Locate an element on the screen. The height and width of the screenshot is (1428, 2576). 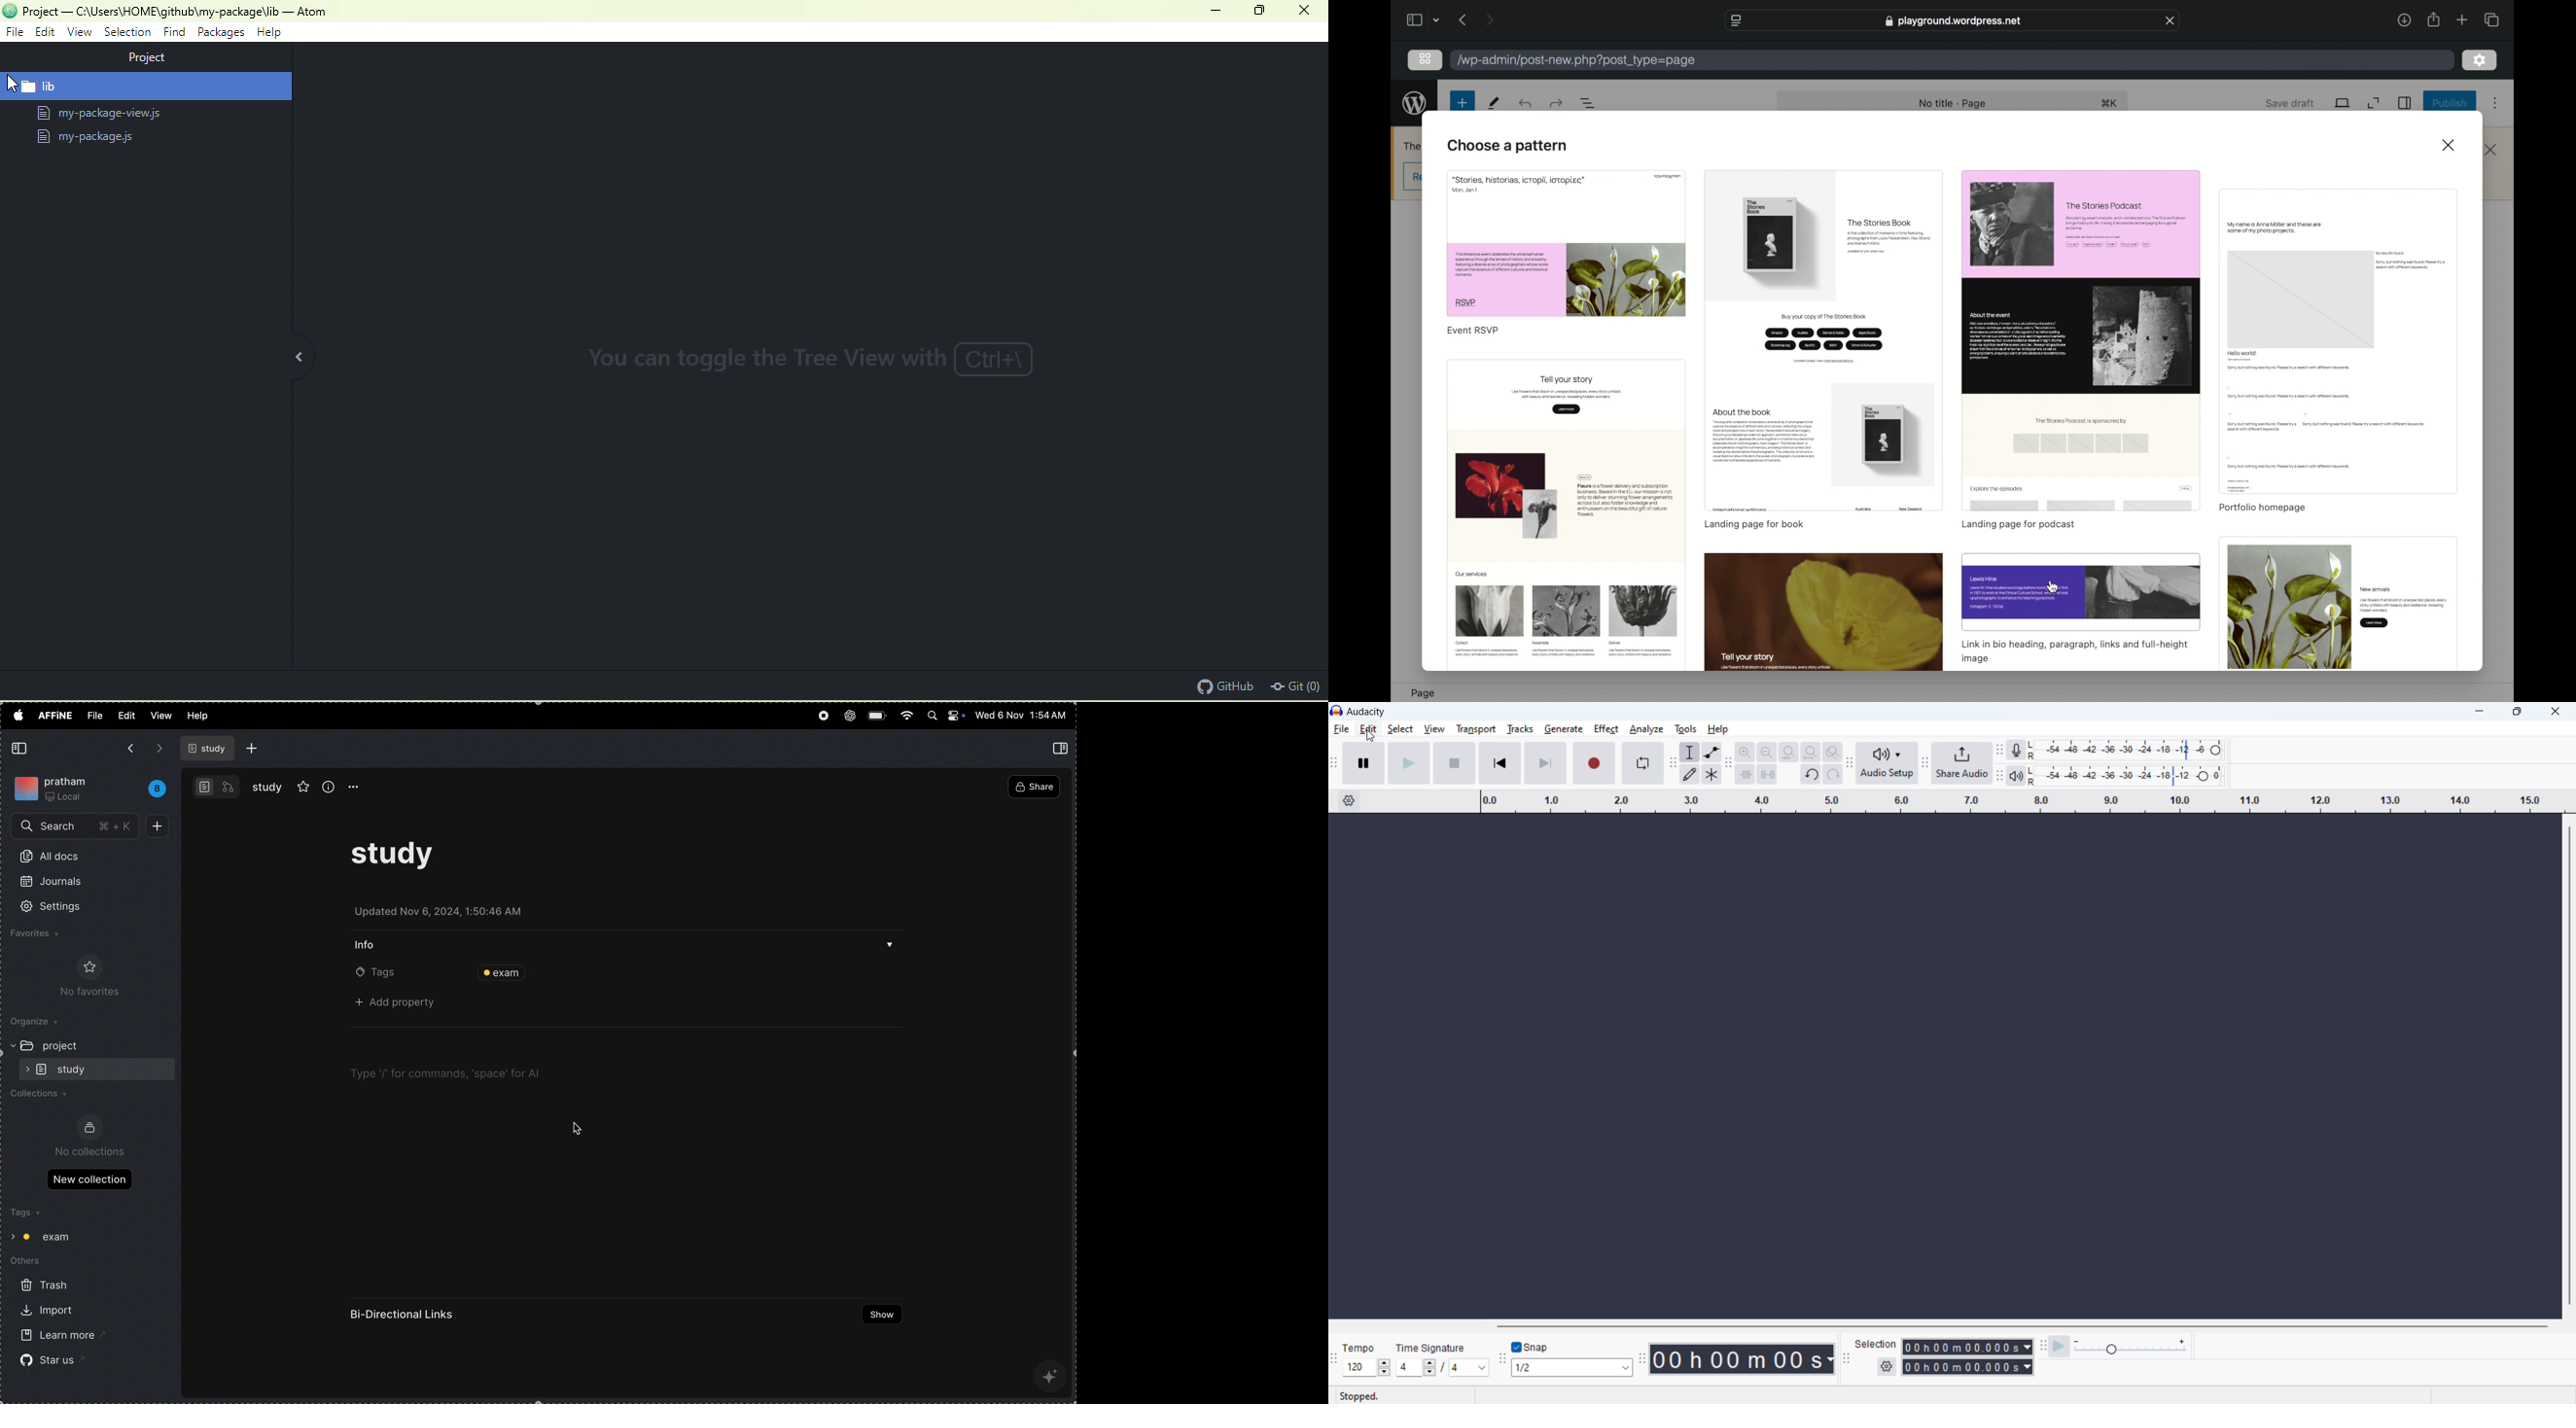
wifi is located at coordinates (907, 716).